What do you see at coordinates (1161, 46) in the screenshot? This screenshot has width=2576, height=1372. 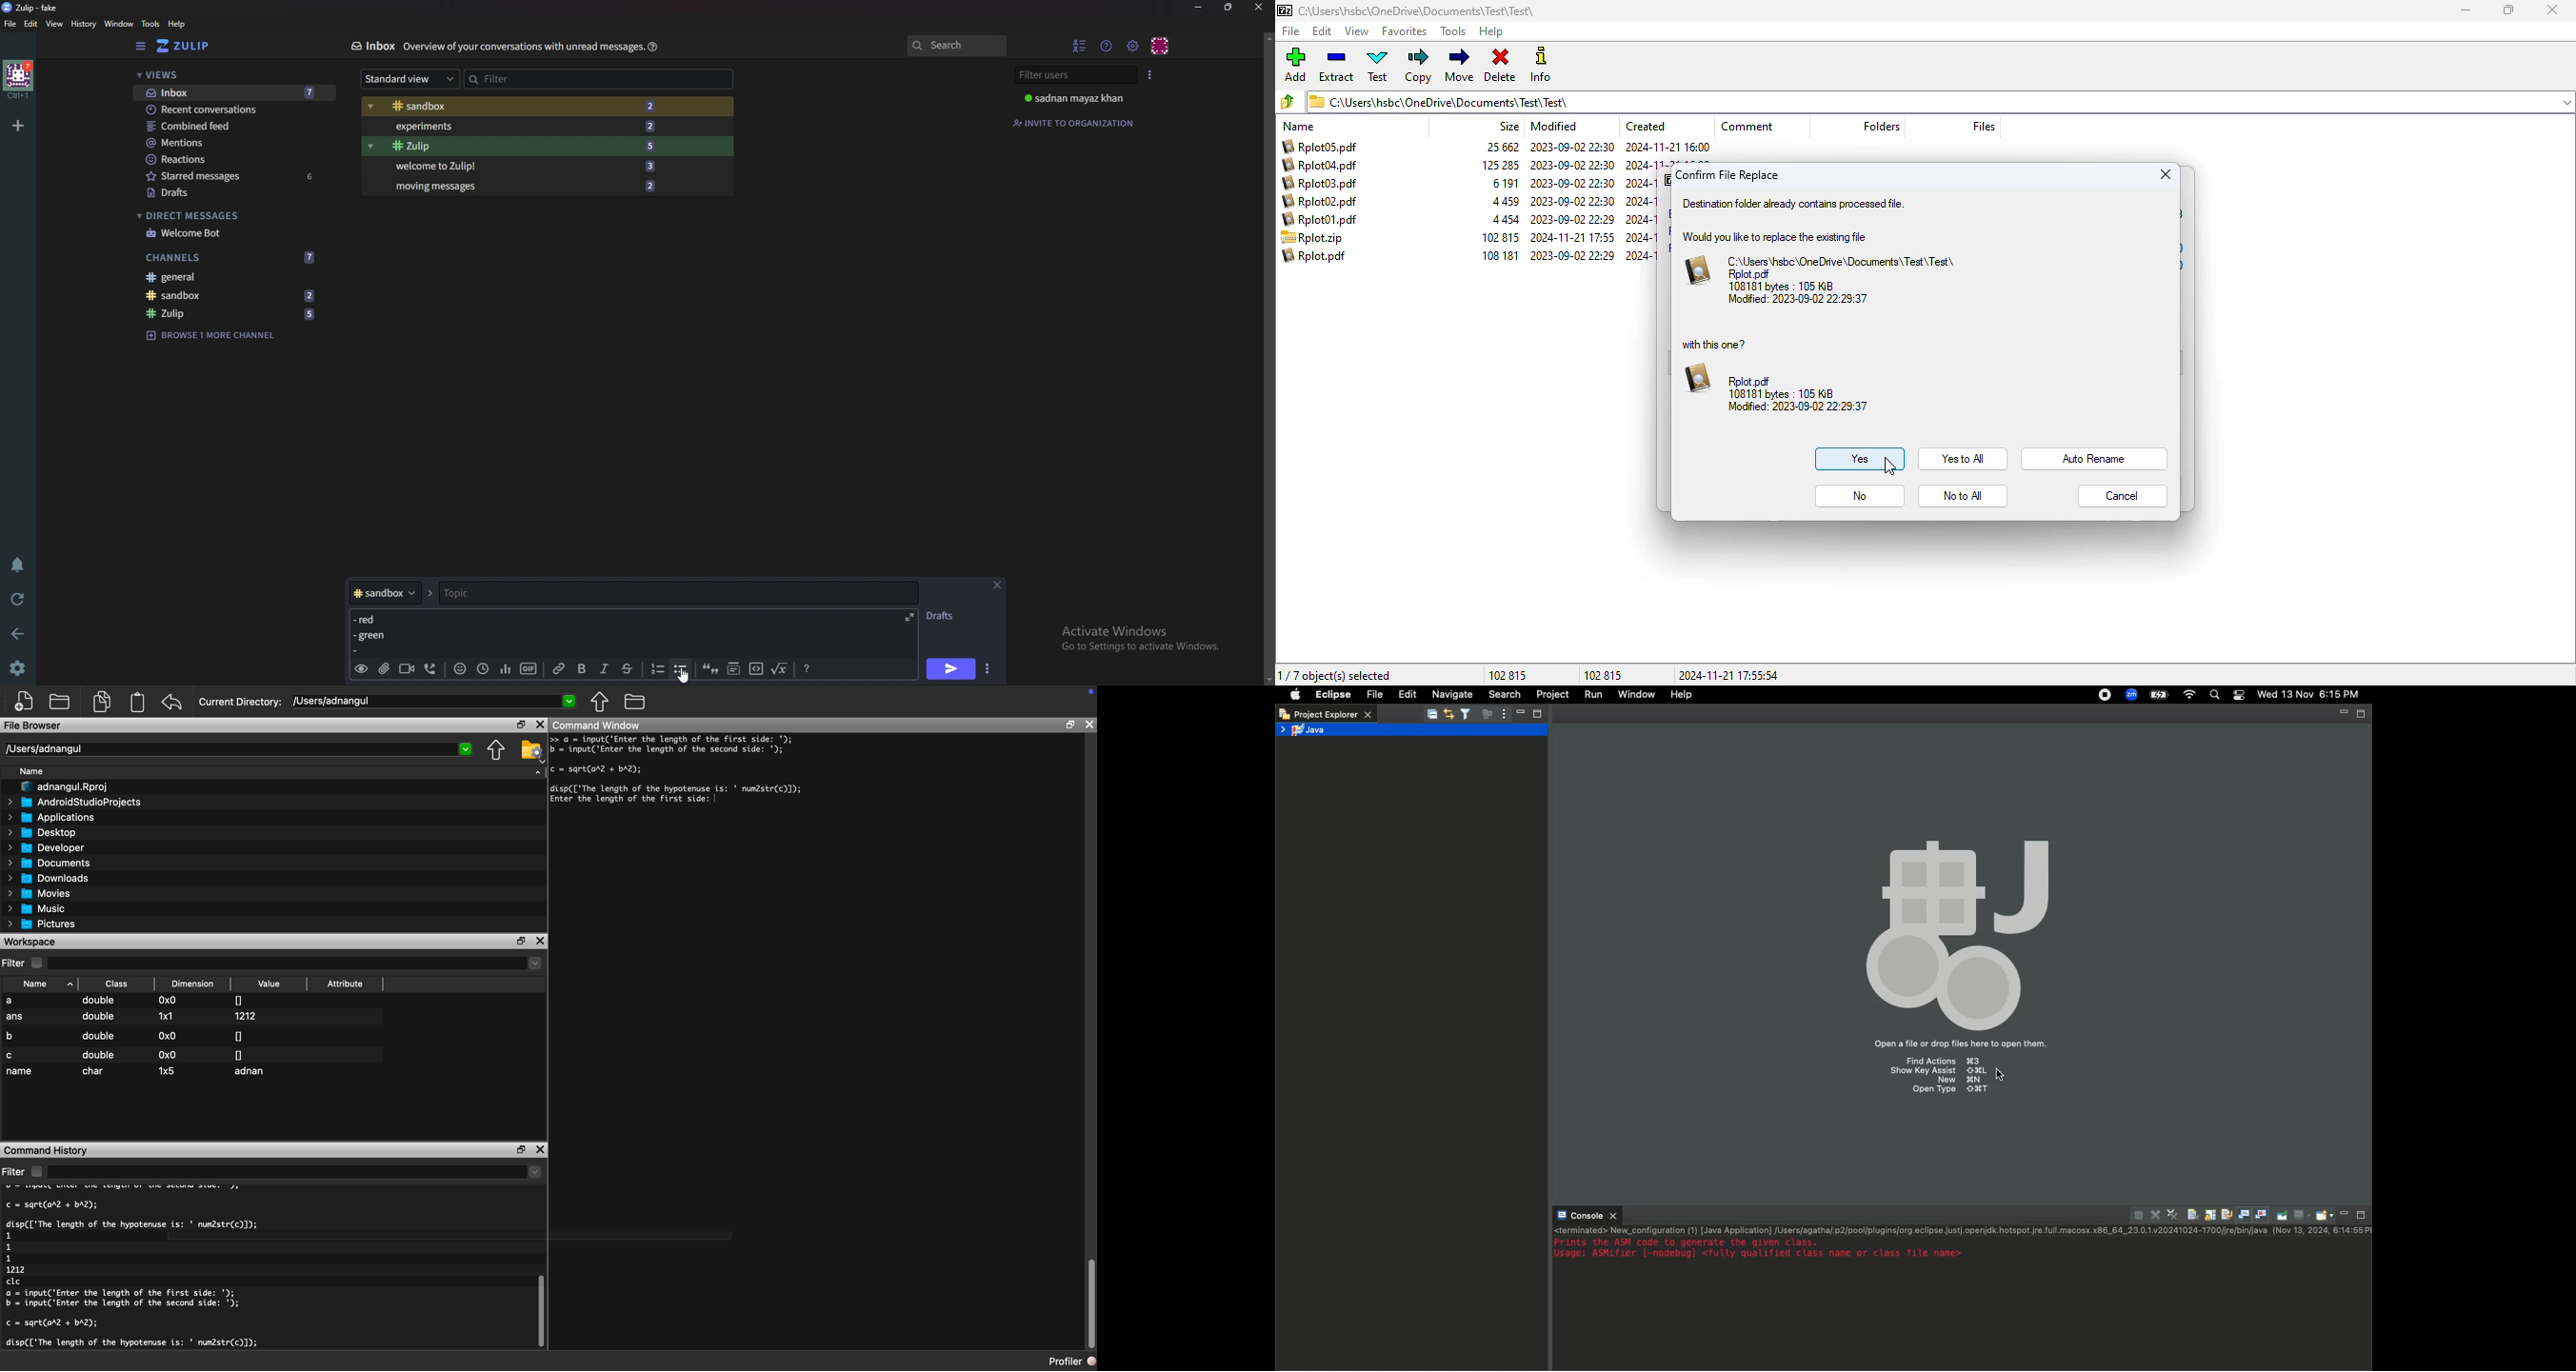 I see `personal menu` at bounding box center [1161, 46].